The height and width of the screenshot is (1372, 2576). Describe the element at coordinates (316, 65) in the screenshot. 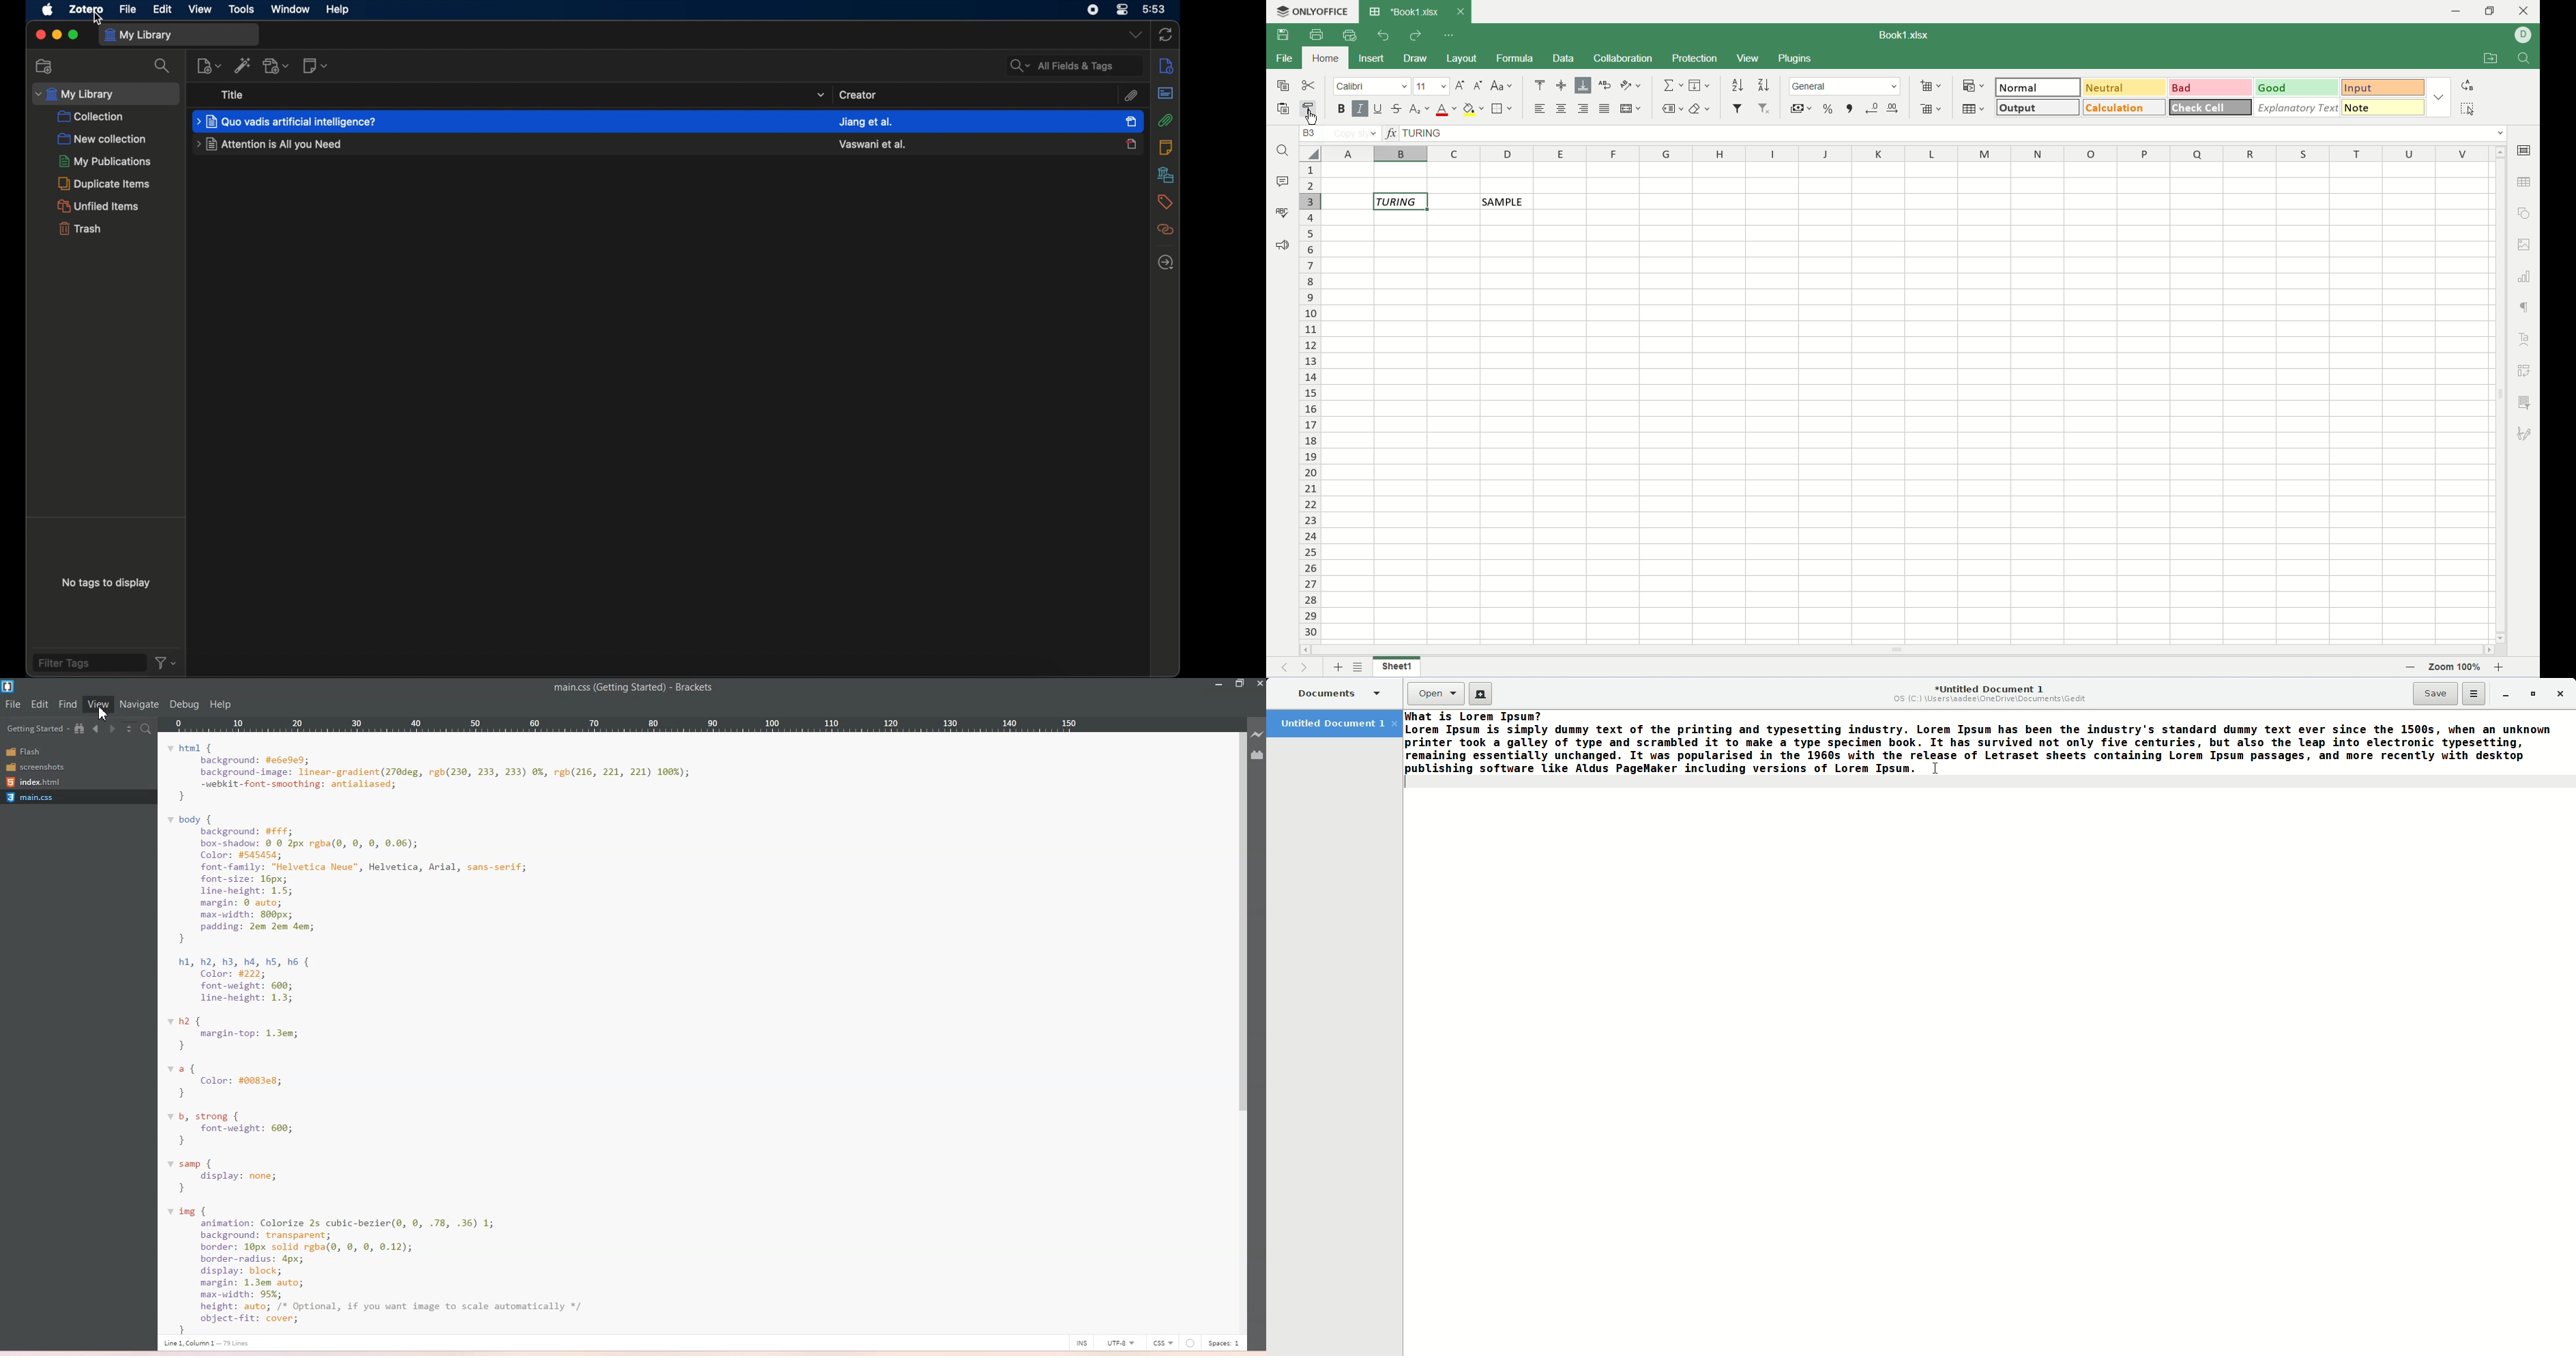

I see `new note` at that location.